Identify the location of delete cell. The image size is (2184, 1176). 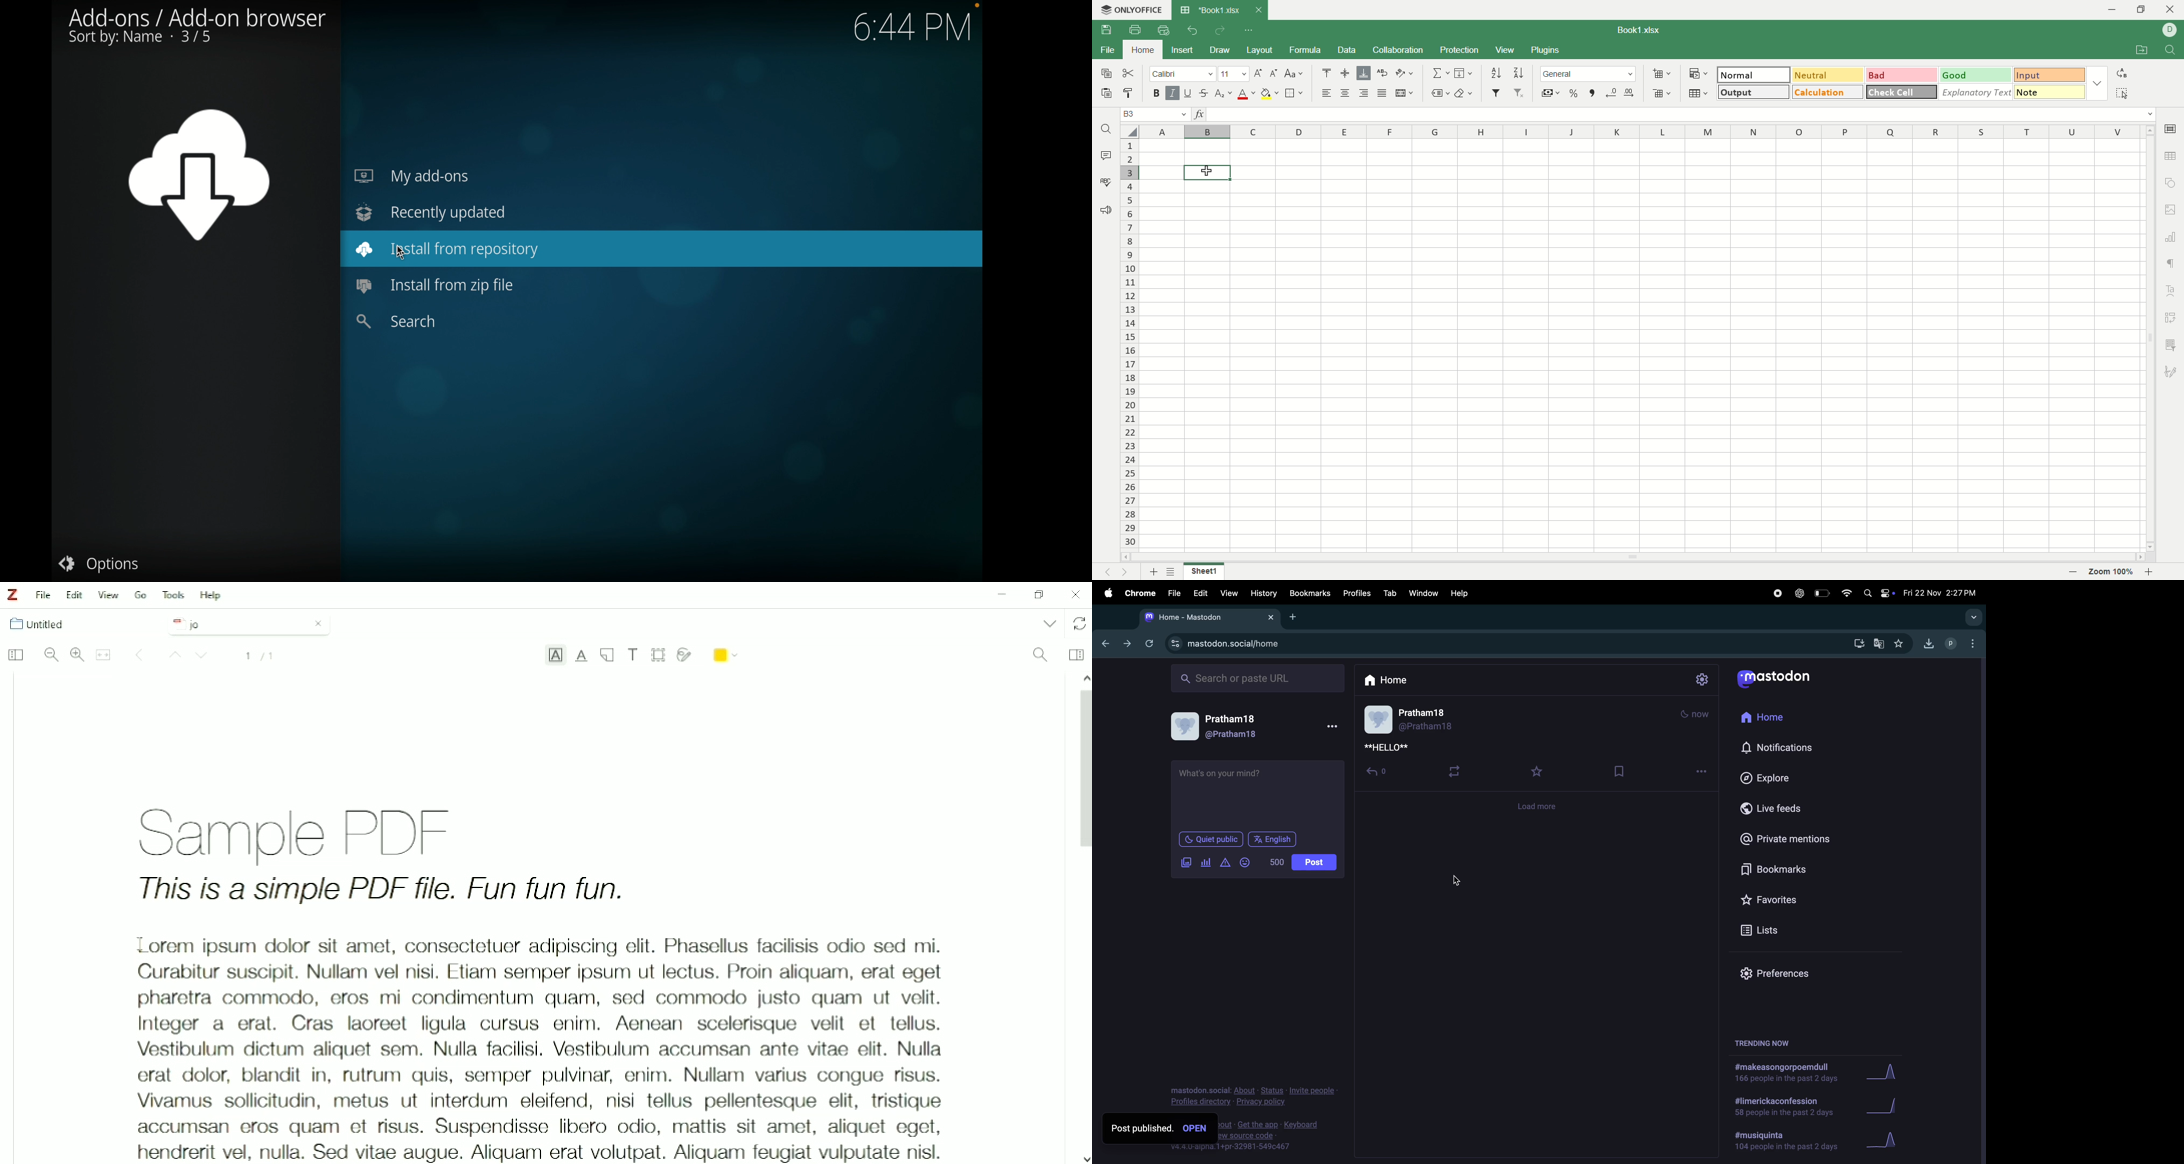
(1661, 94).